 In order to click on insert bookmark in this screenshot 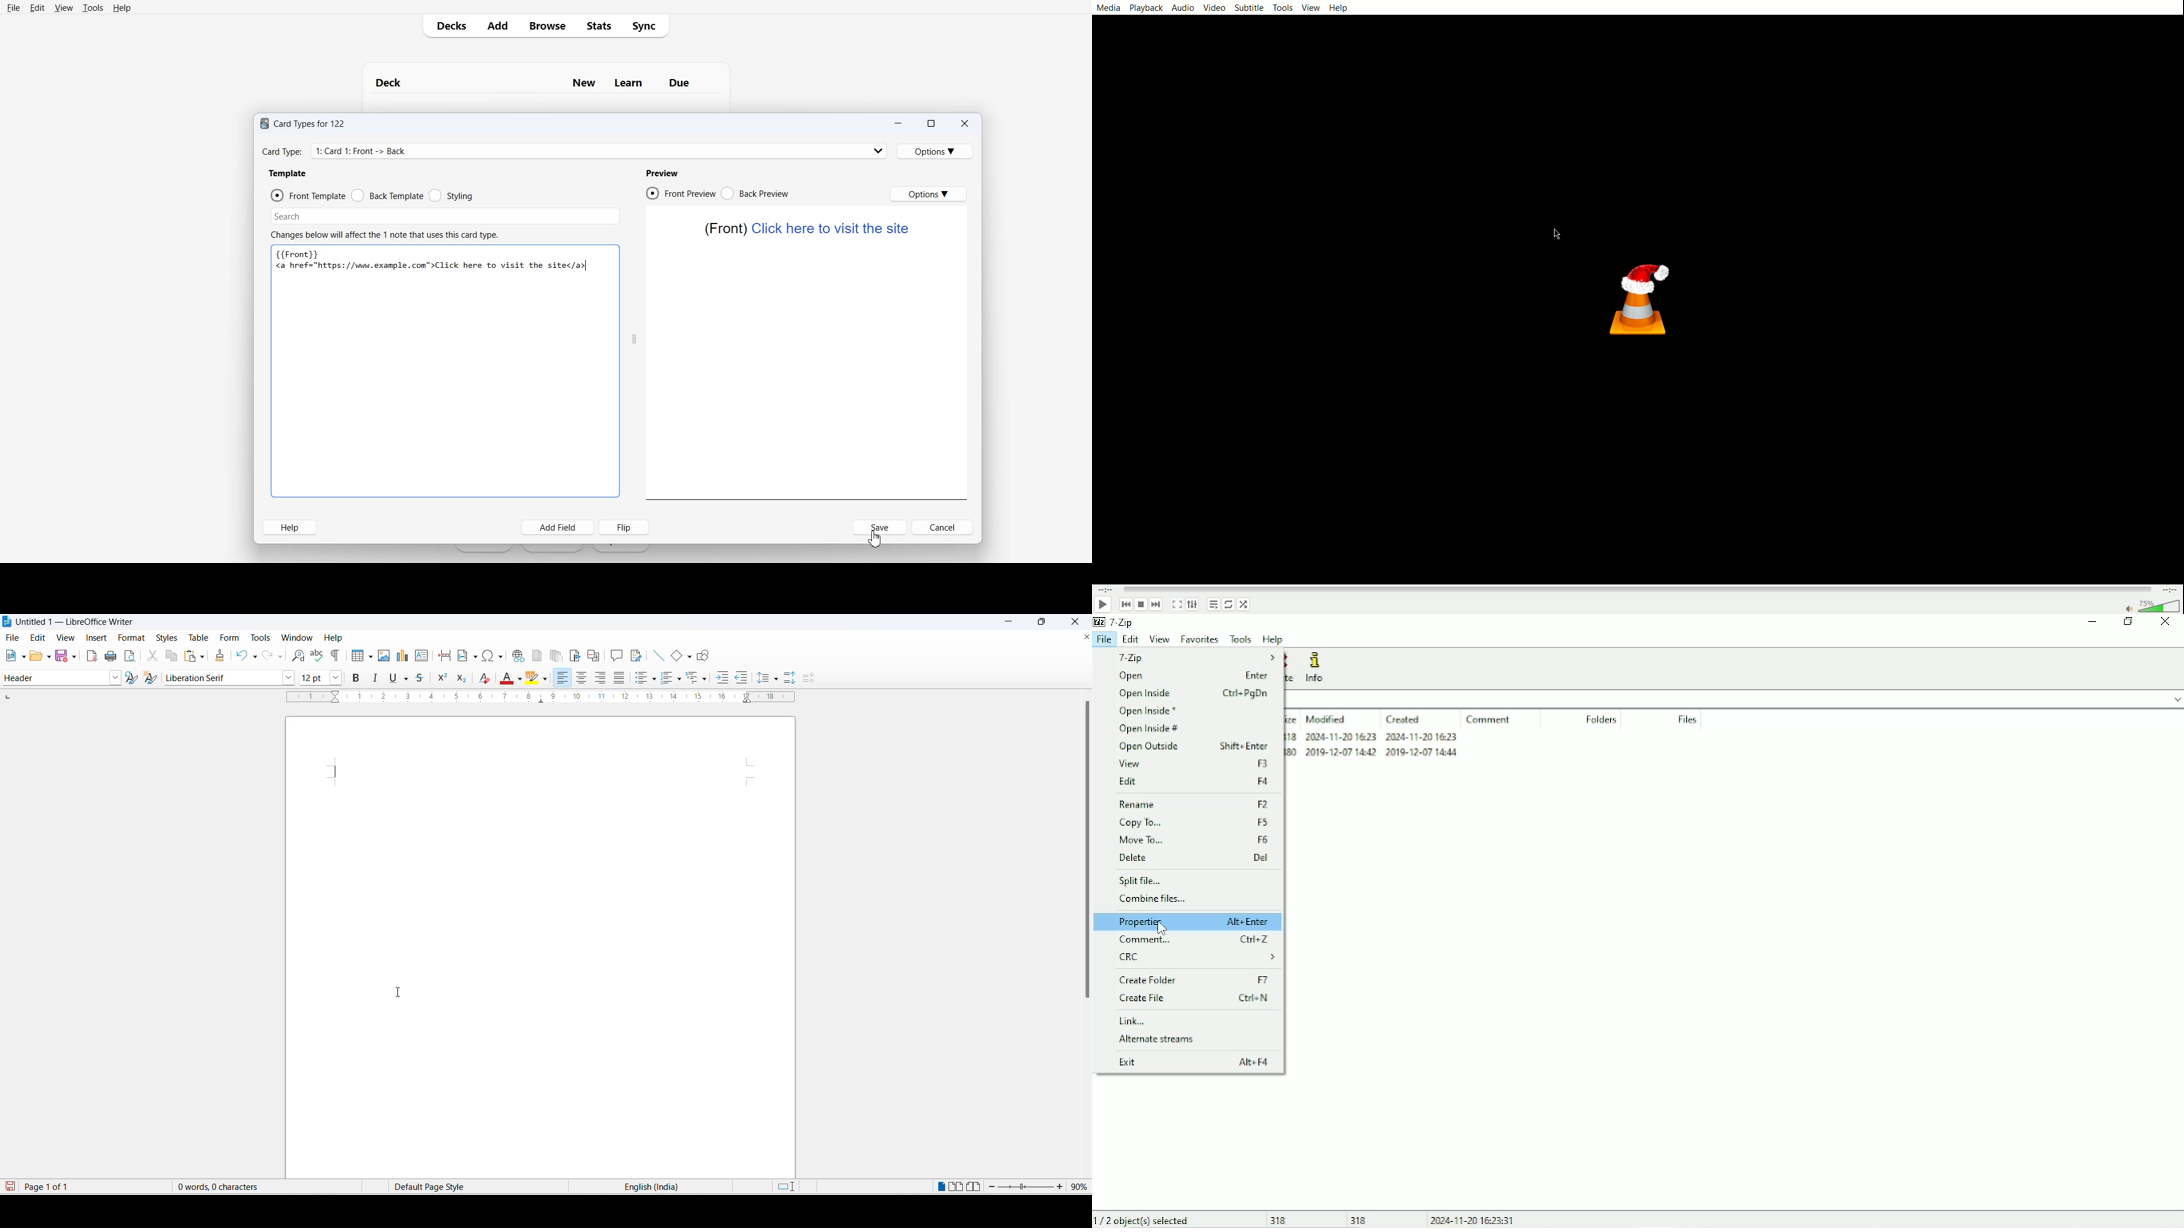, I will do `click(574, 654)`.